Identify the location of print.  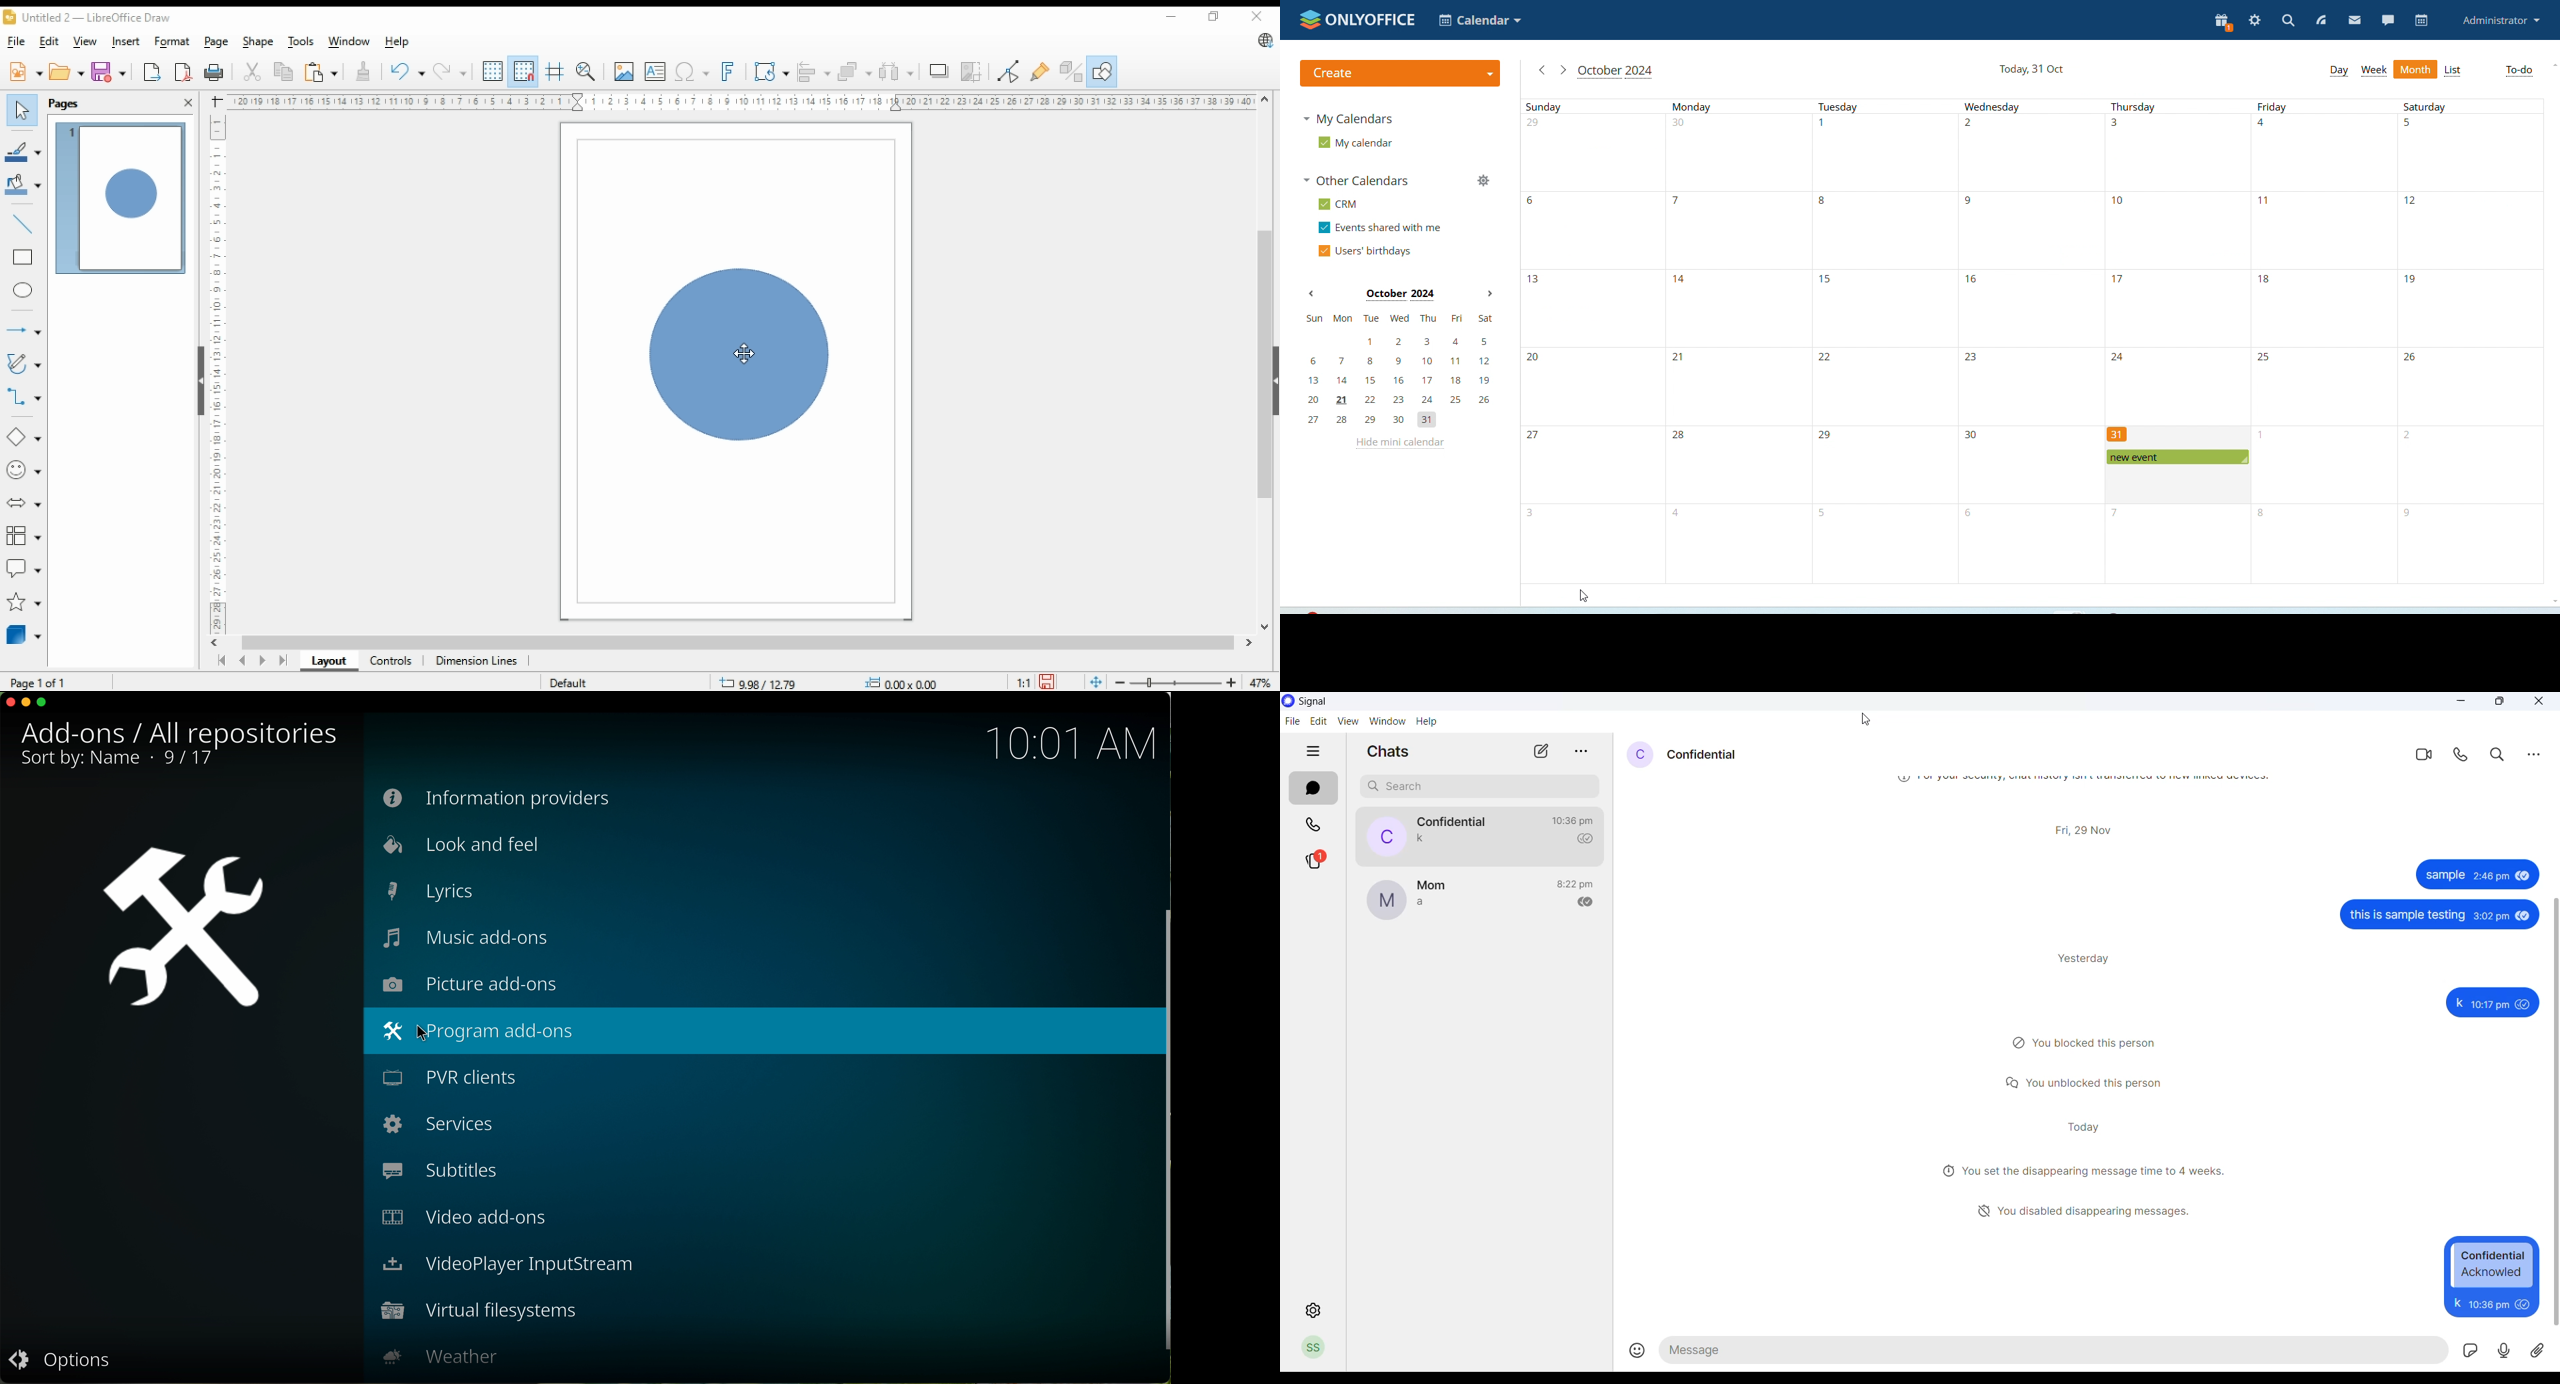
(216, 73).